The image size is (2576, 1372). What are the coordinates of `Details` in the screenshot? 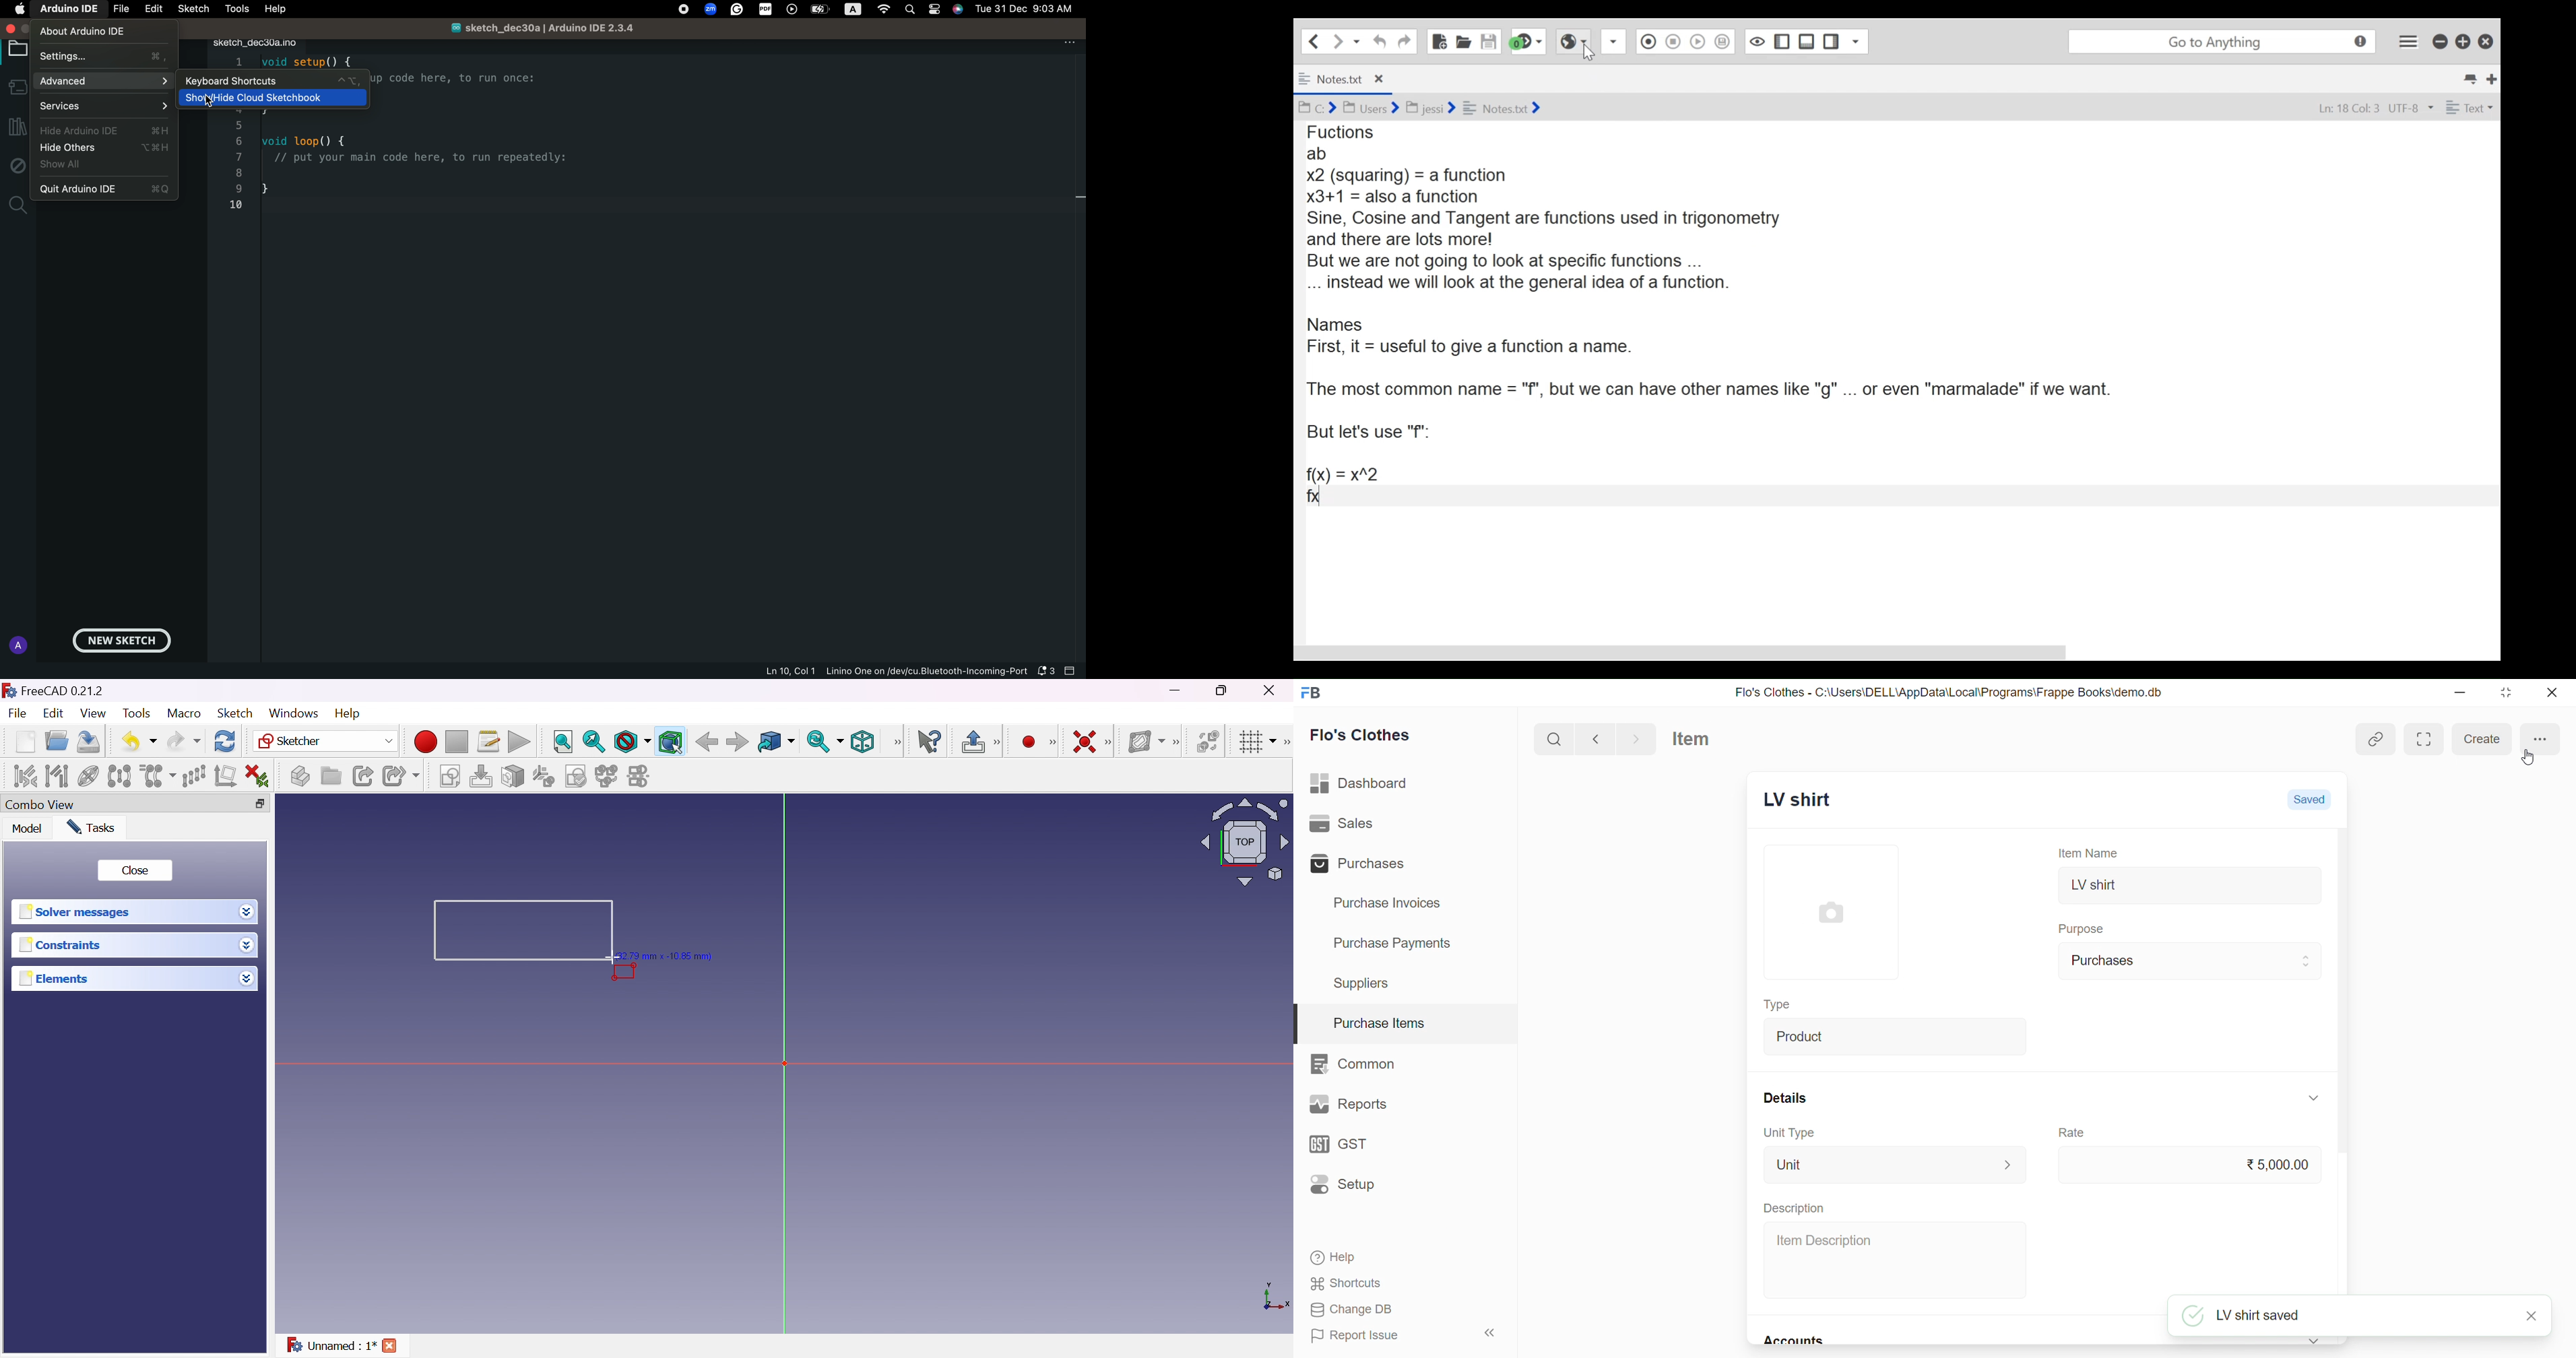 It's located at (1783, 1097).